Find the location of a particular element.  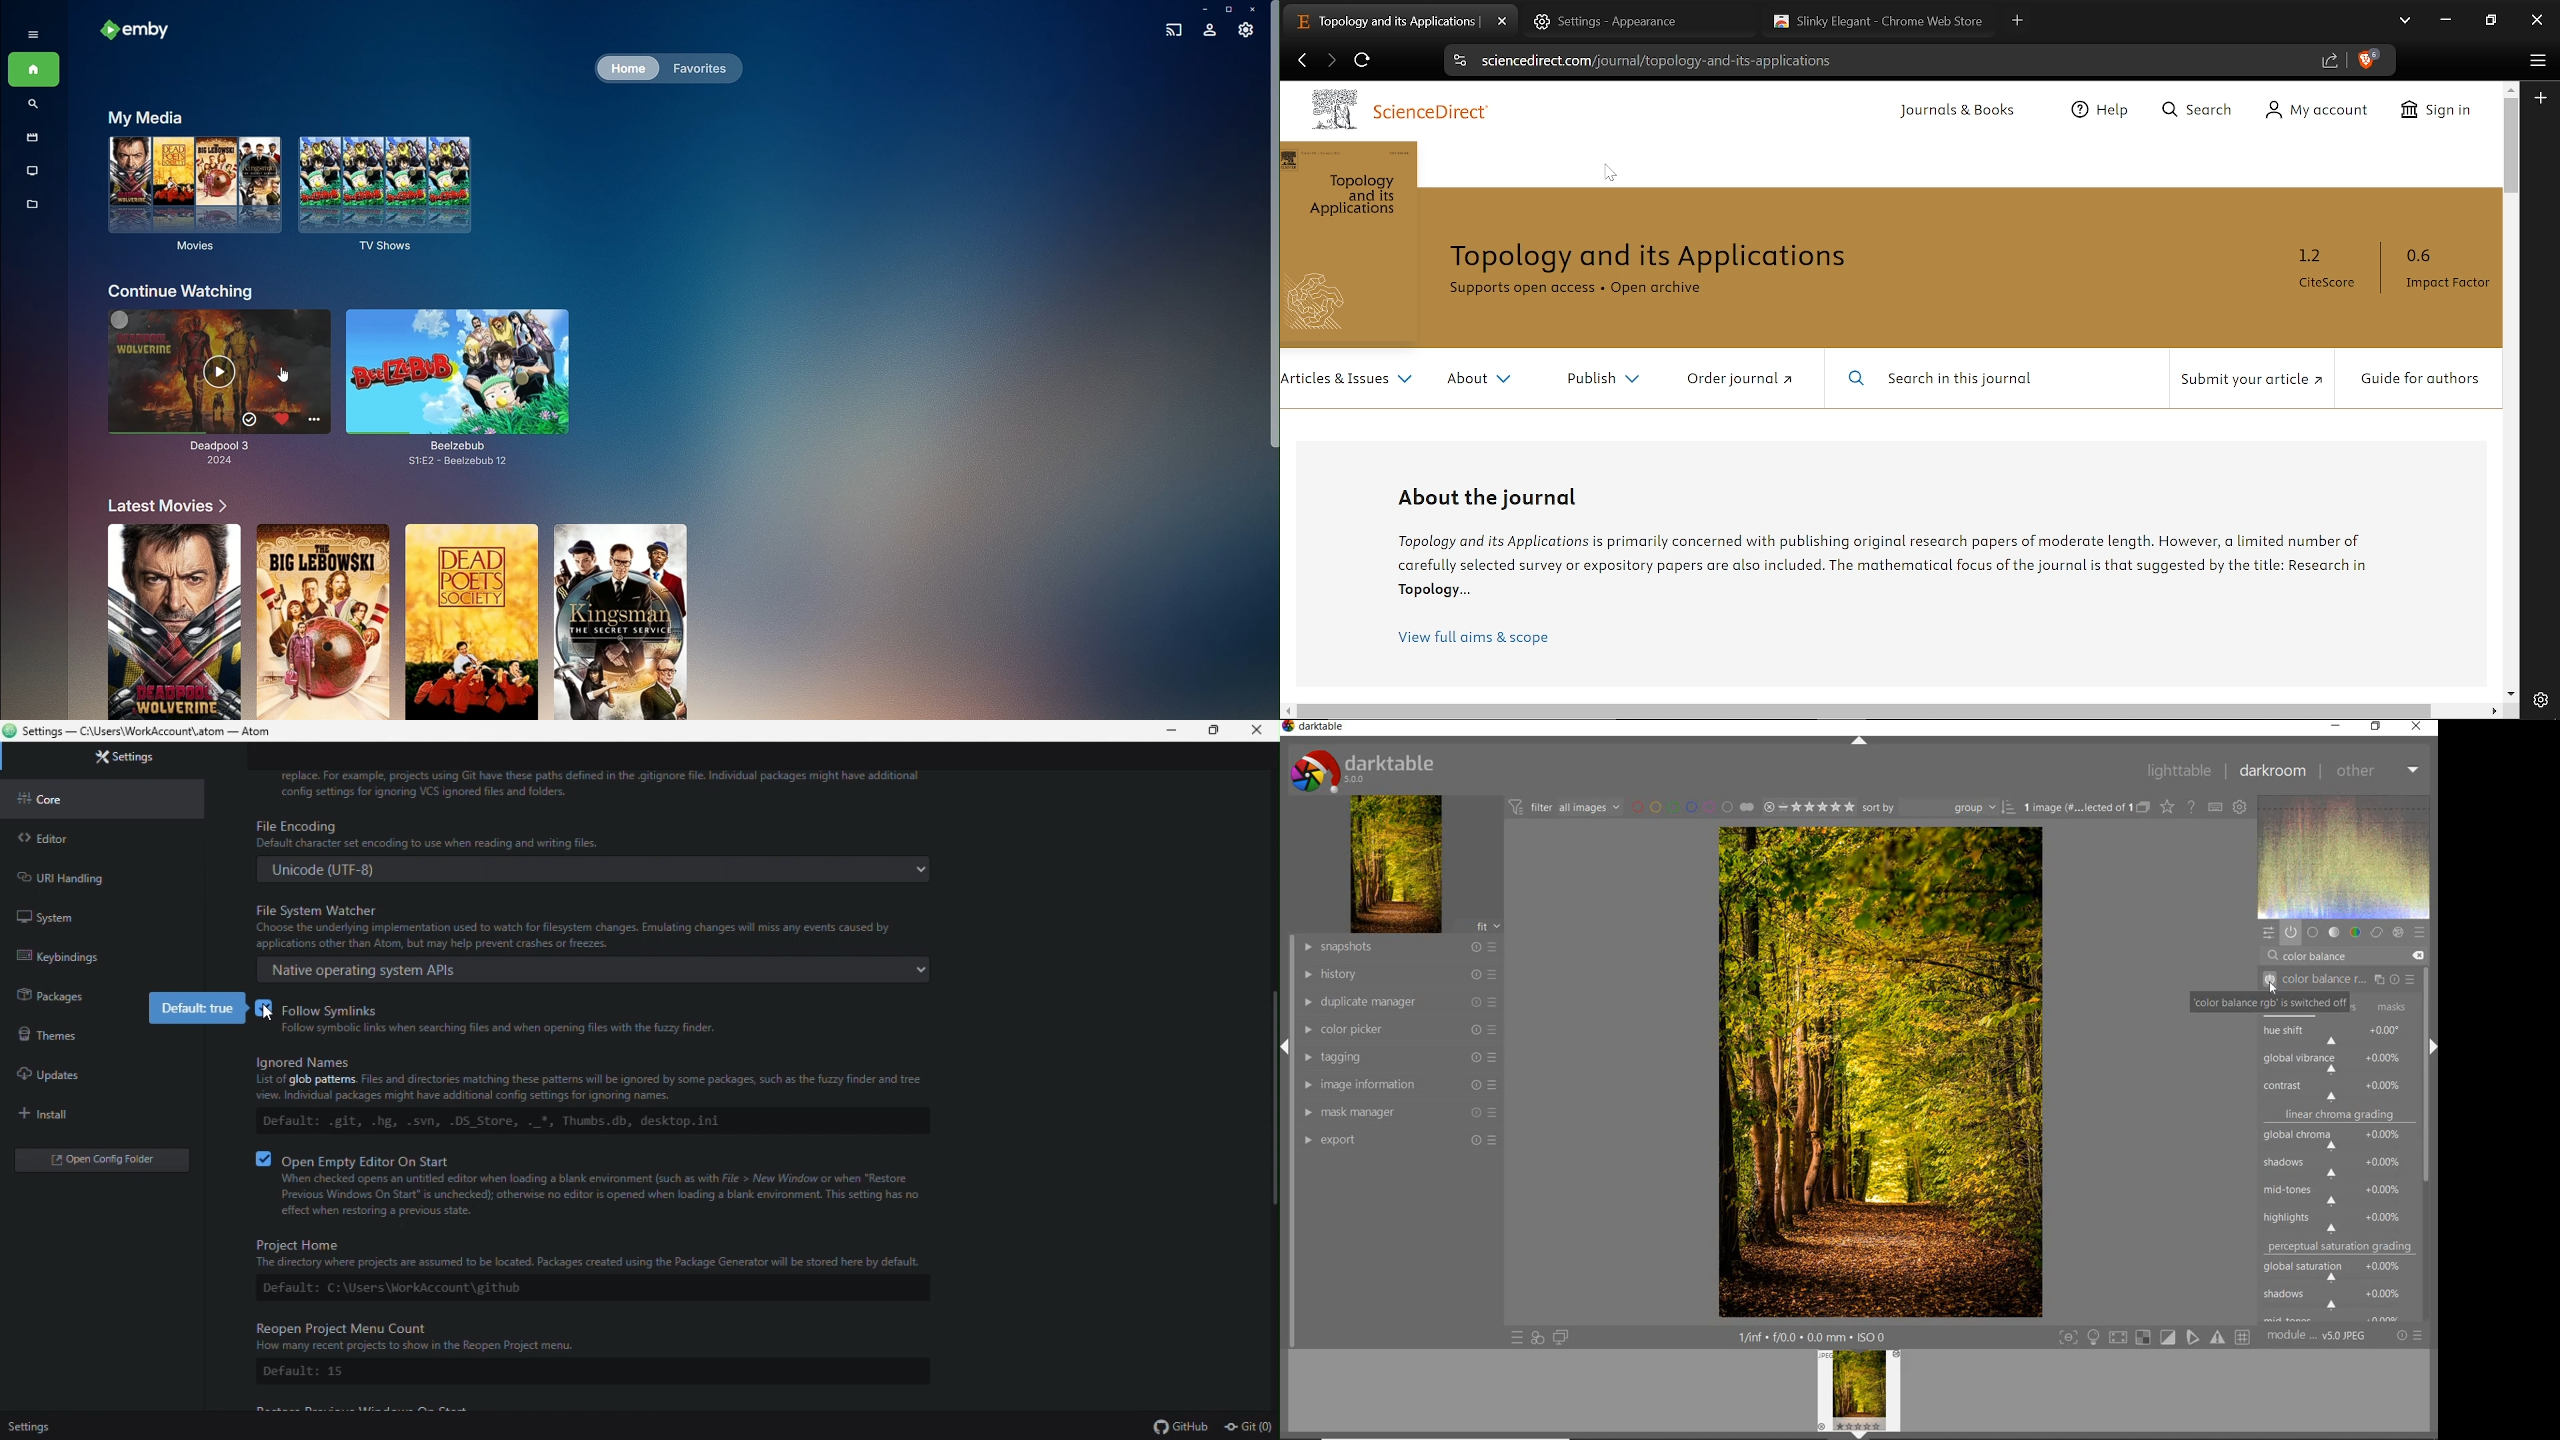

shadows is located at coordinates (2339, 1297).